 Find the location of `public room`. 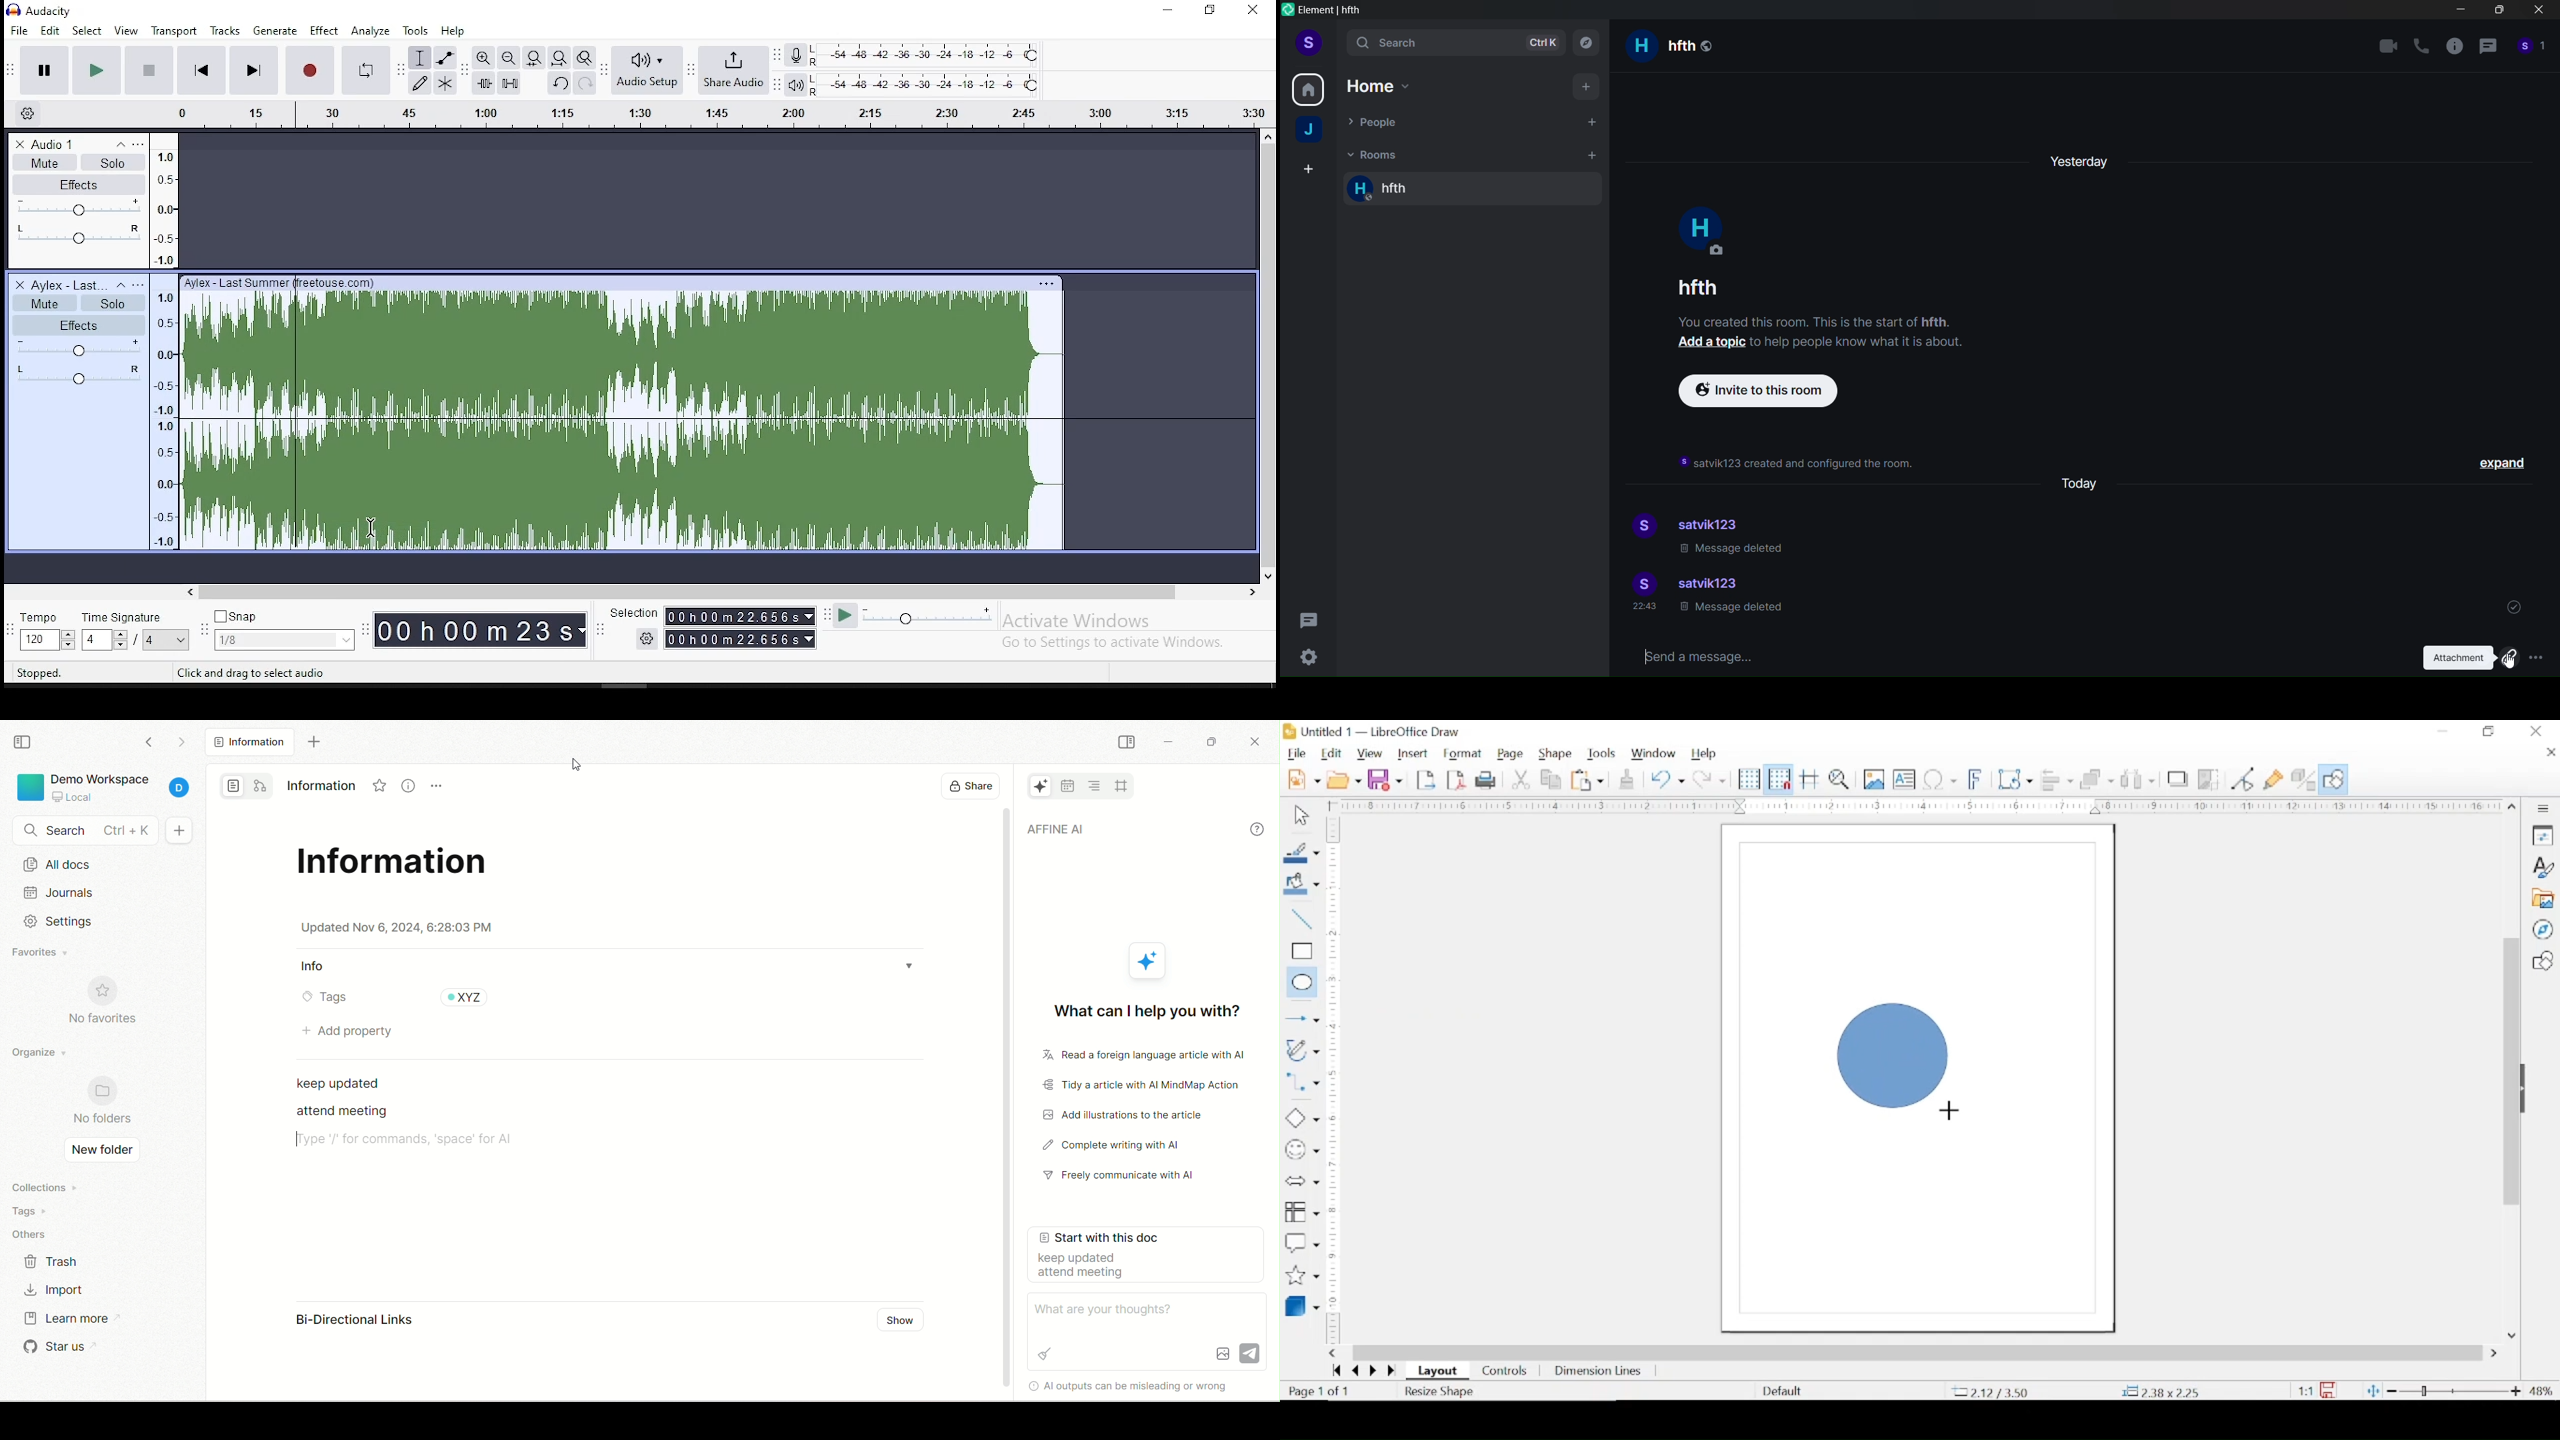

public room is located at coordinates (1709, 44).